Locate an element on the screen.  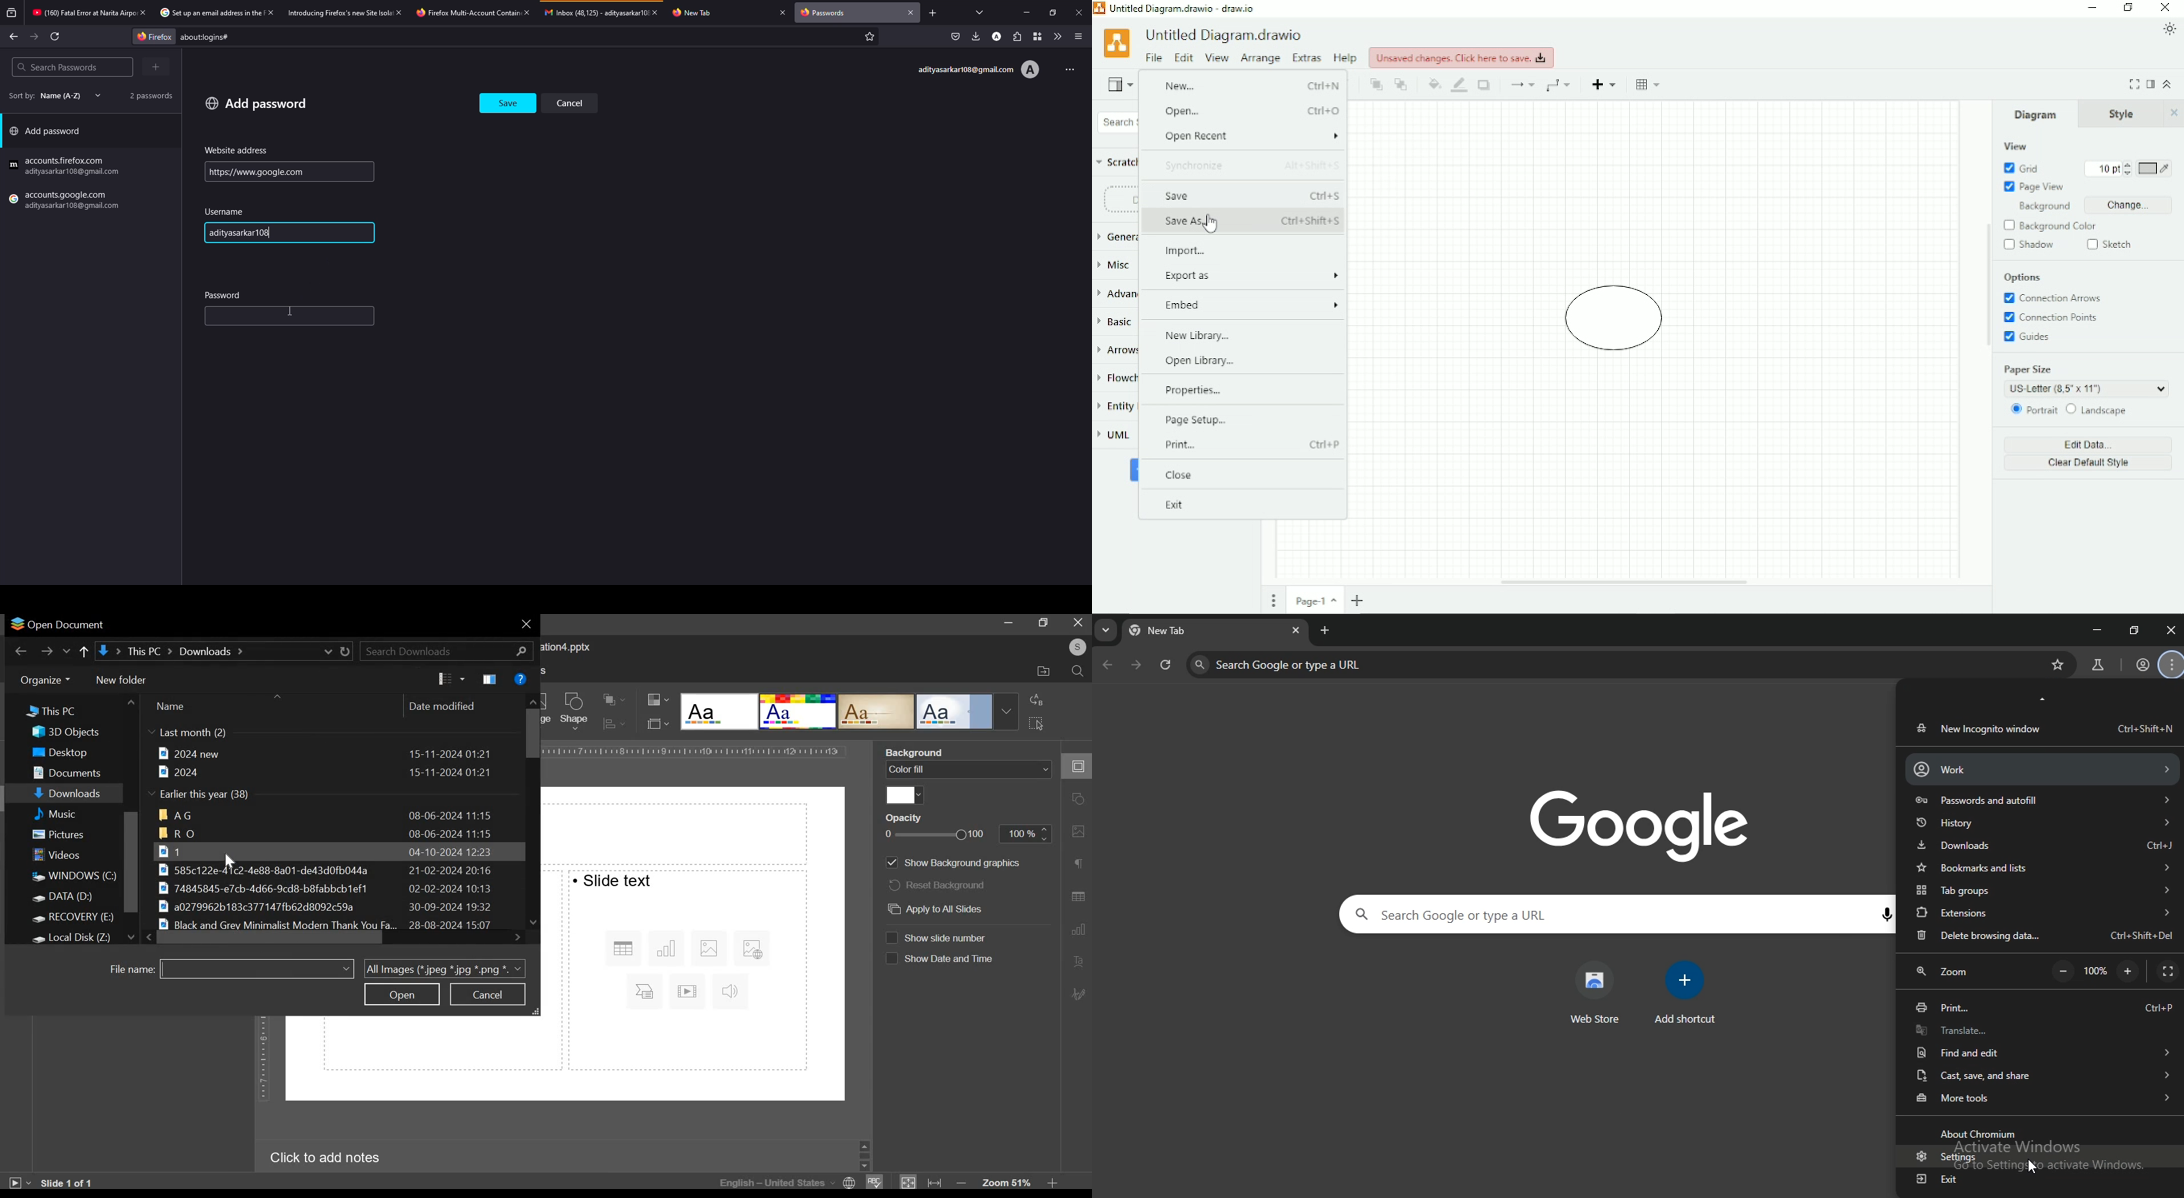
zoom 51% is located at coordinates (1006, 1183).